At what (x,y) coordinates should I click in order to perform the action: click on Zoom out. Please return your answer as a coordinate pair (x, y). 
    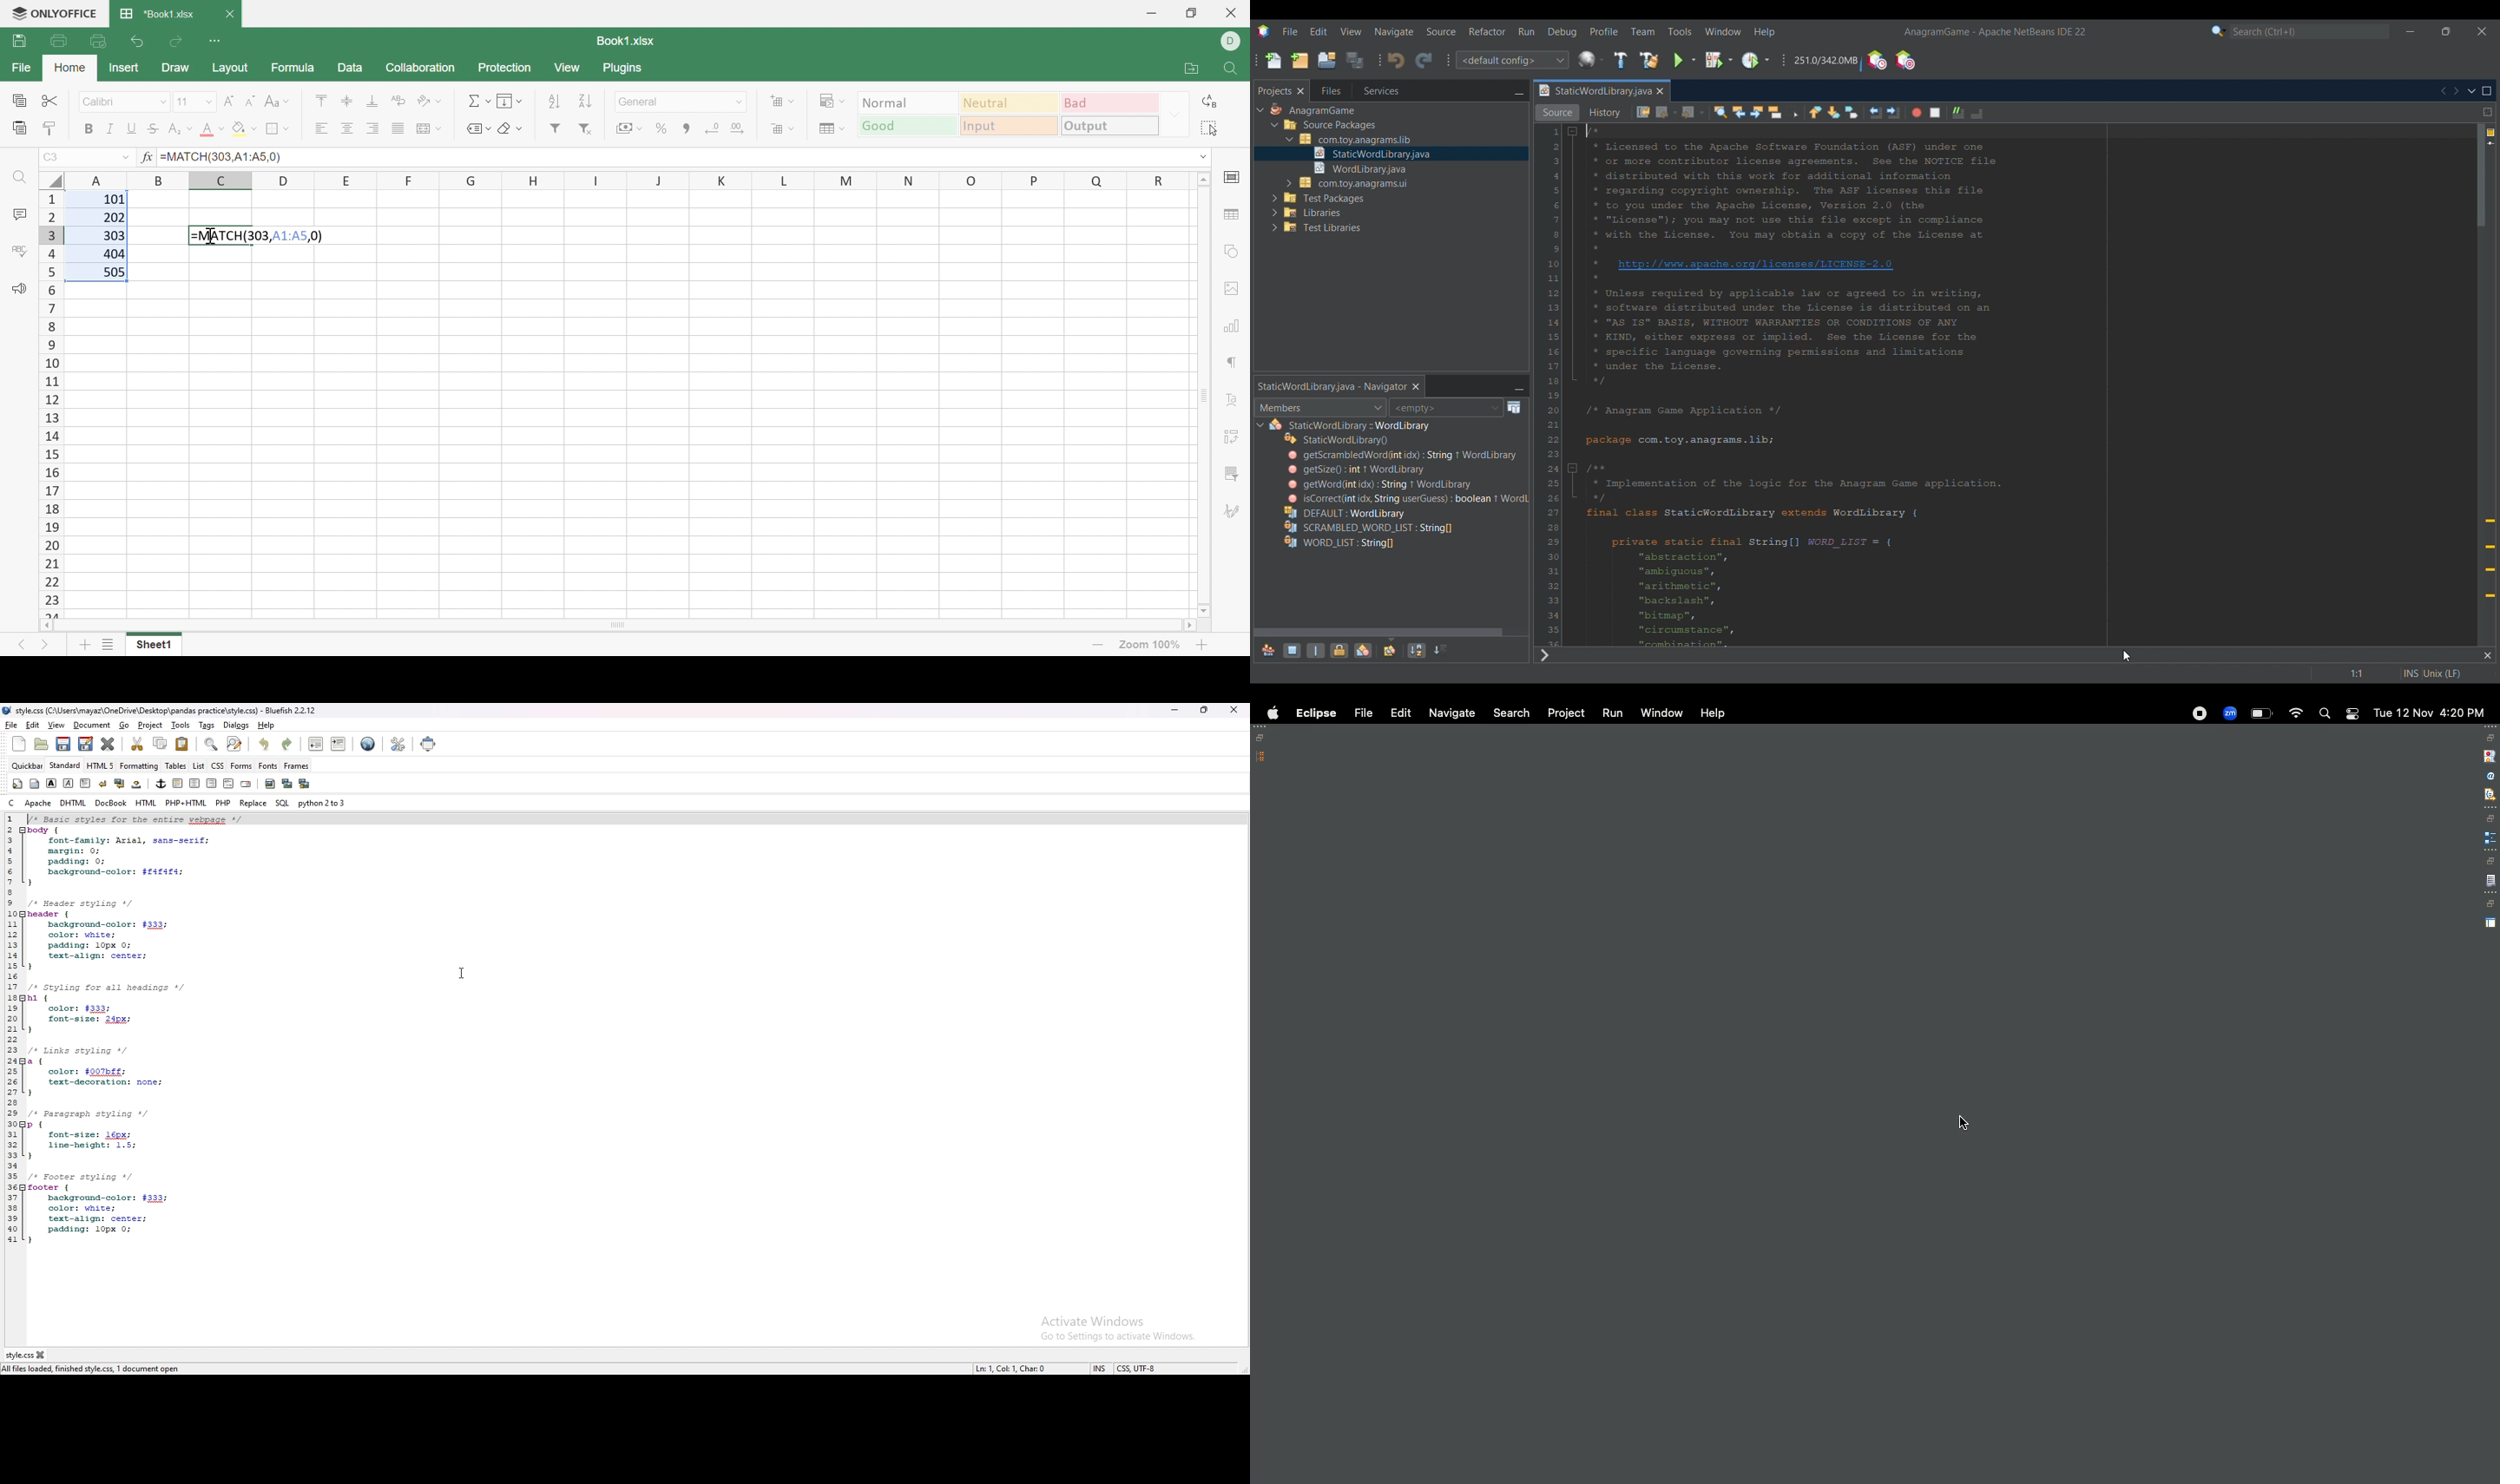
    Looking at the image, I should click on (1096, 644).